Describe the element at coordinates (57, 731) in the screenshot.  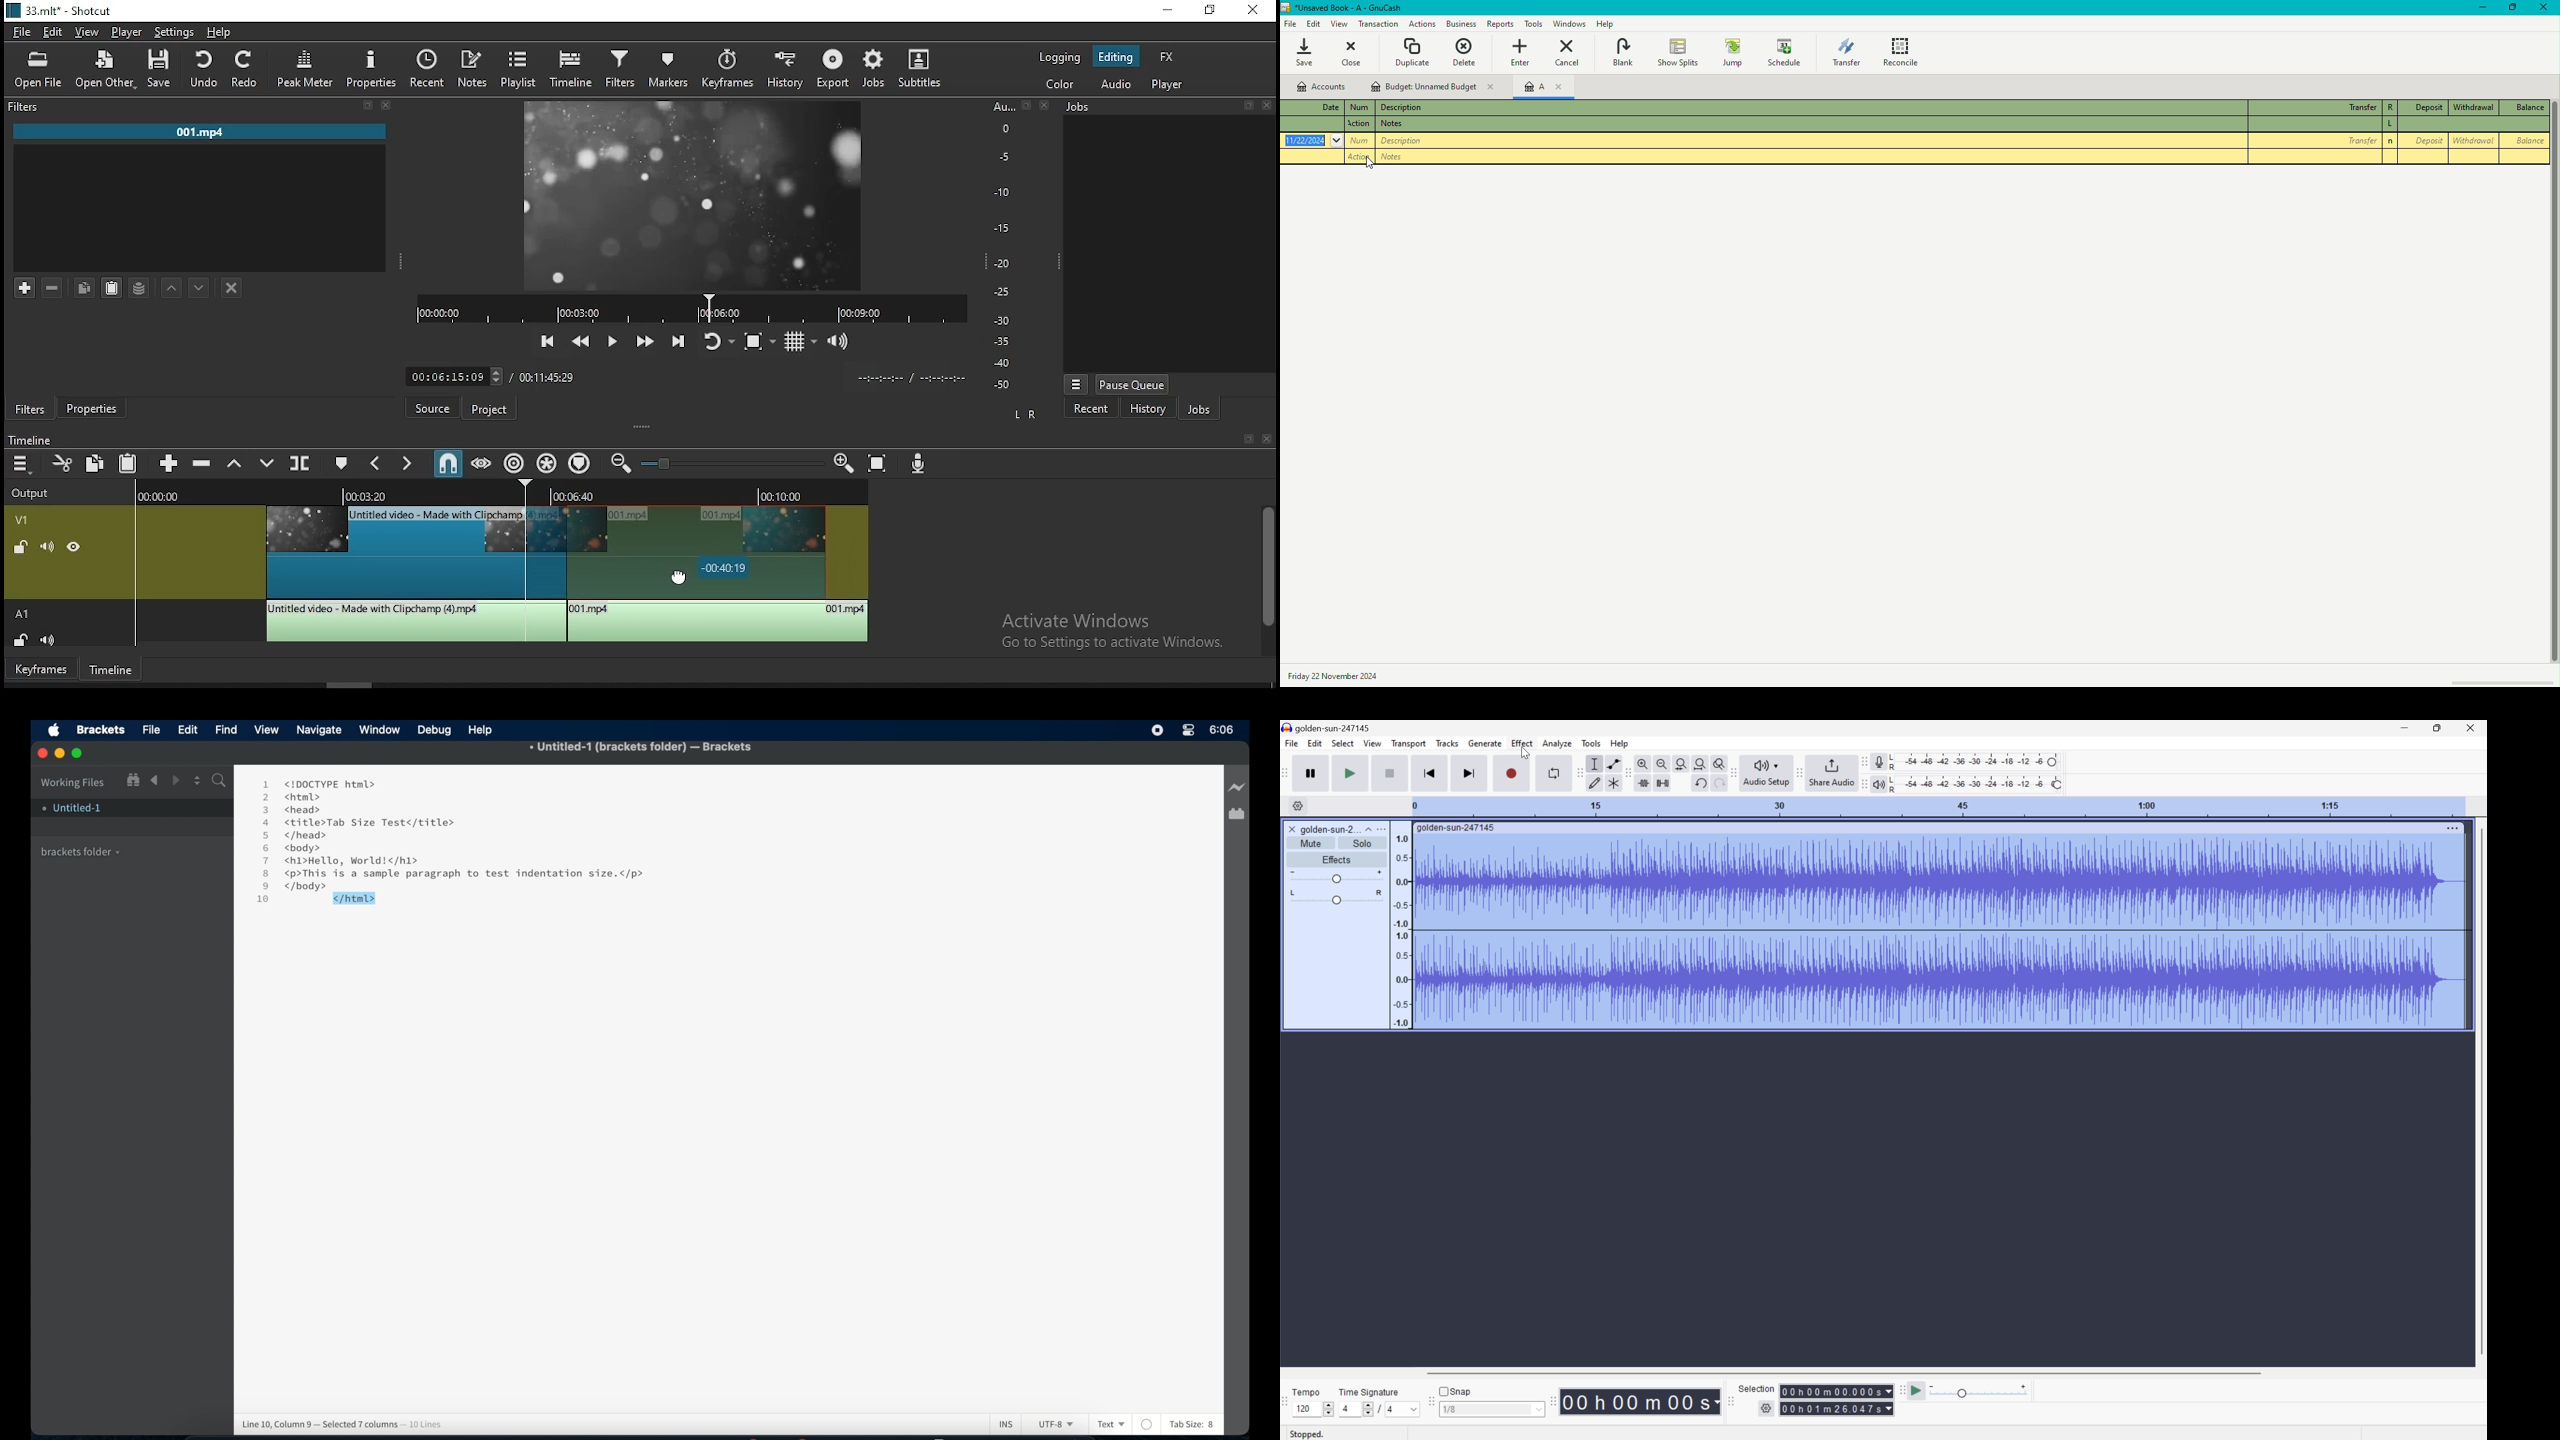
I see `Icon` at that location.